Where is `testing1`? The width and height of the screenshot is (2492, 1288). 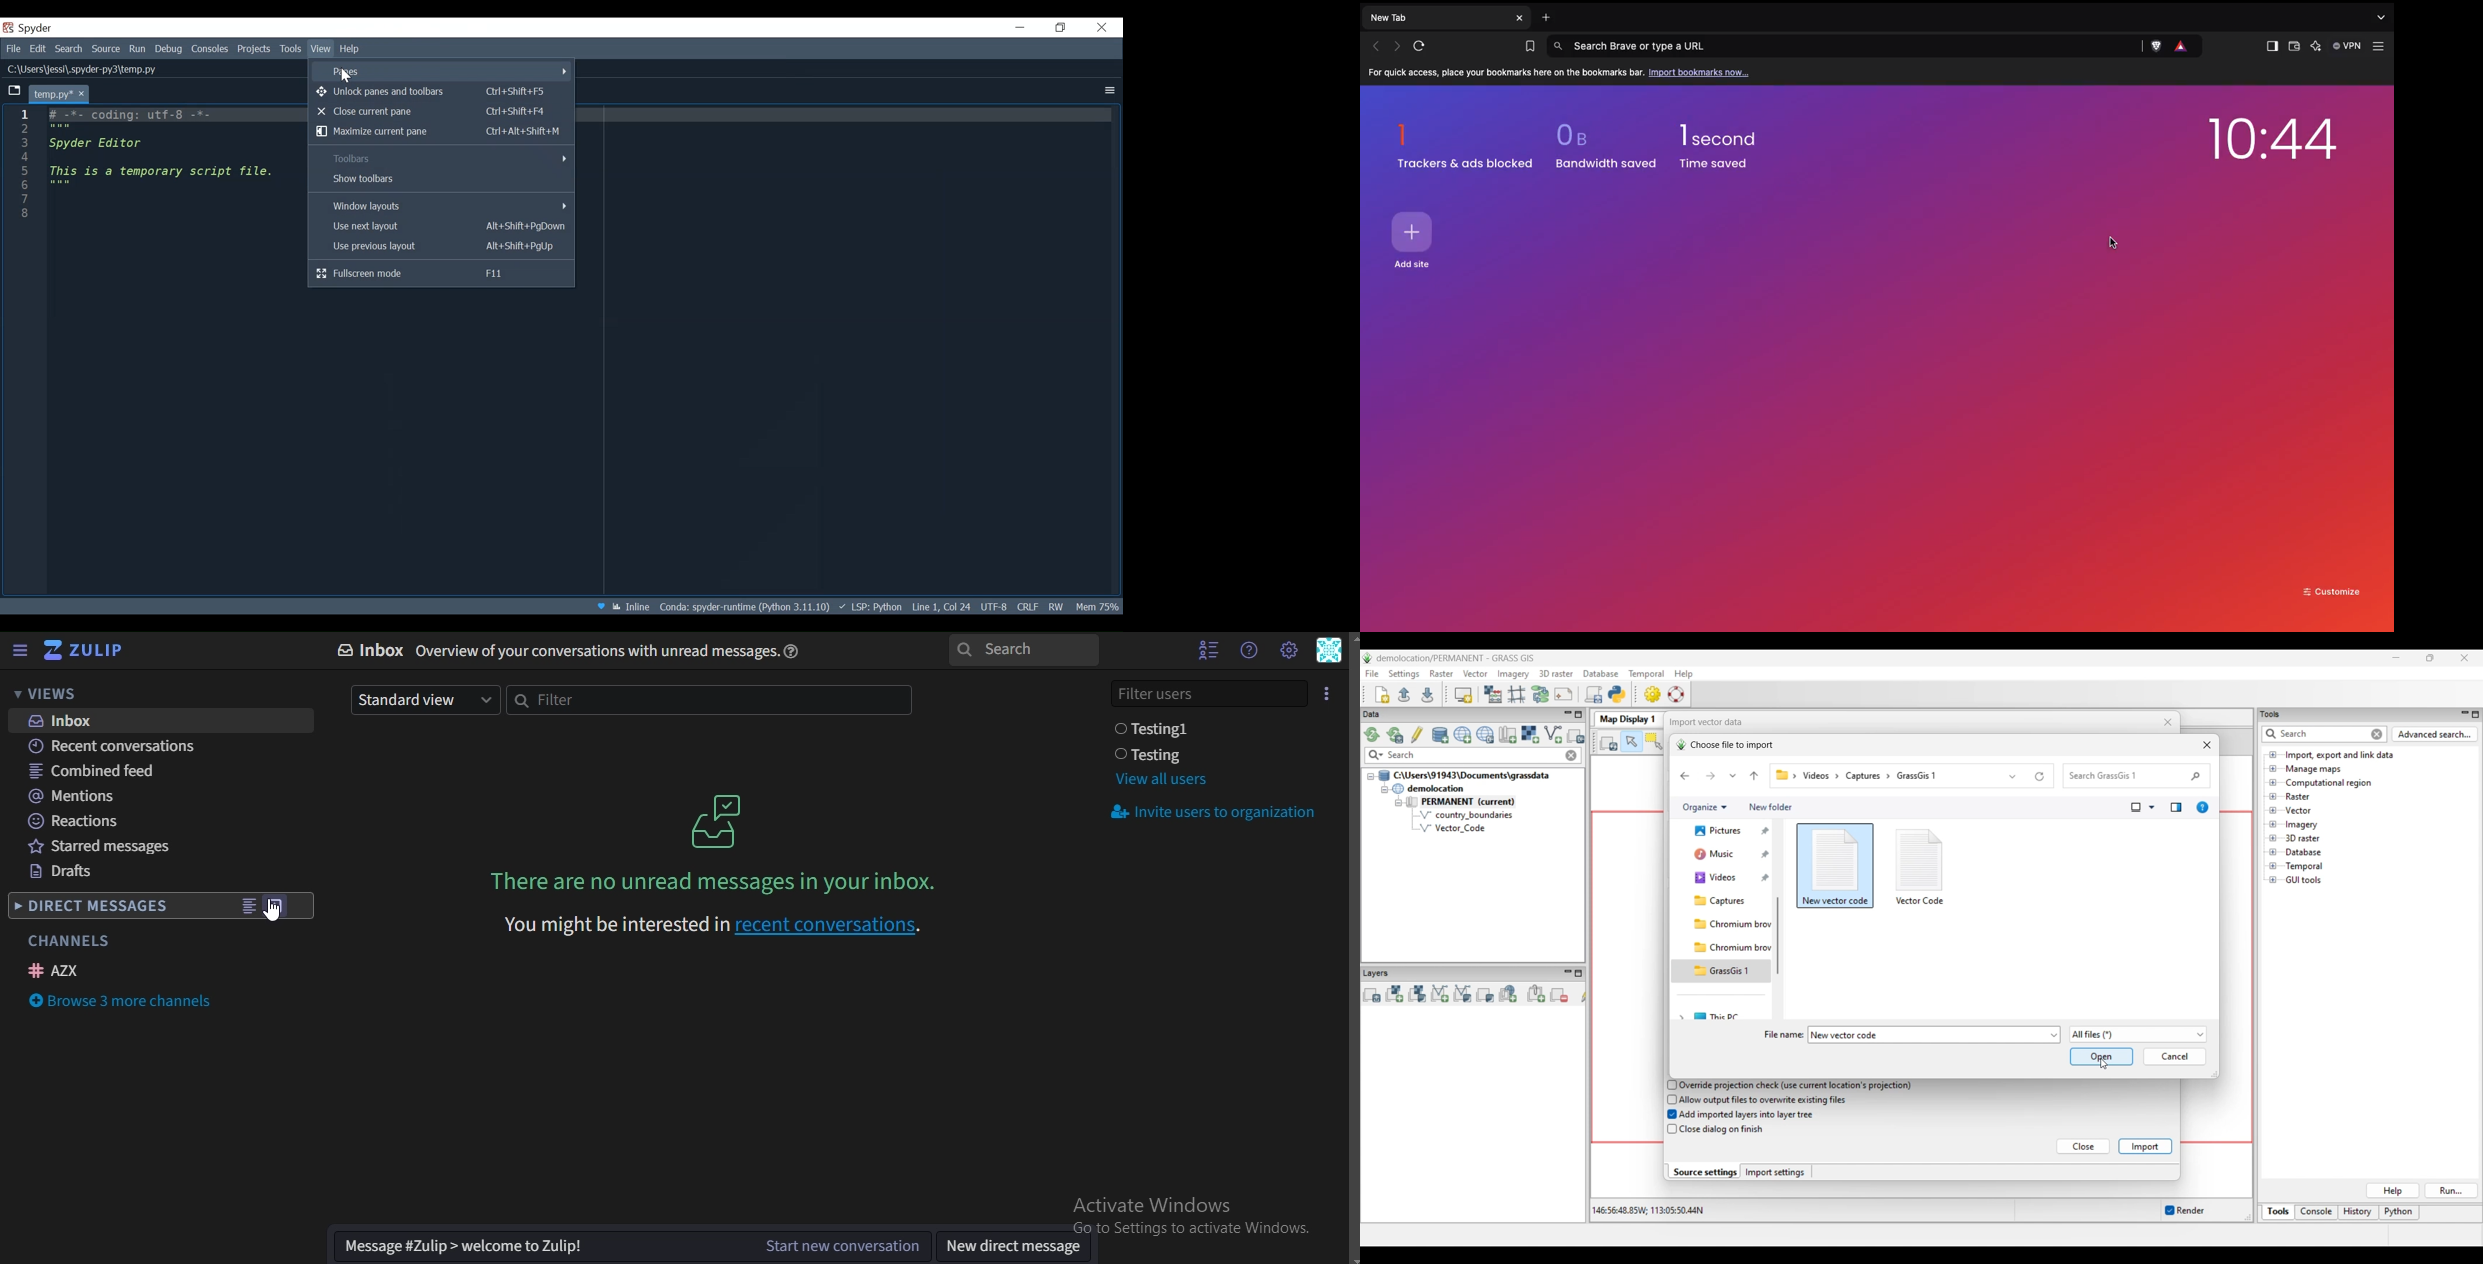
testing1 is located at coordinates (1156, 729).